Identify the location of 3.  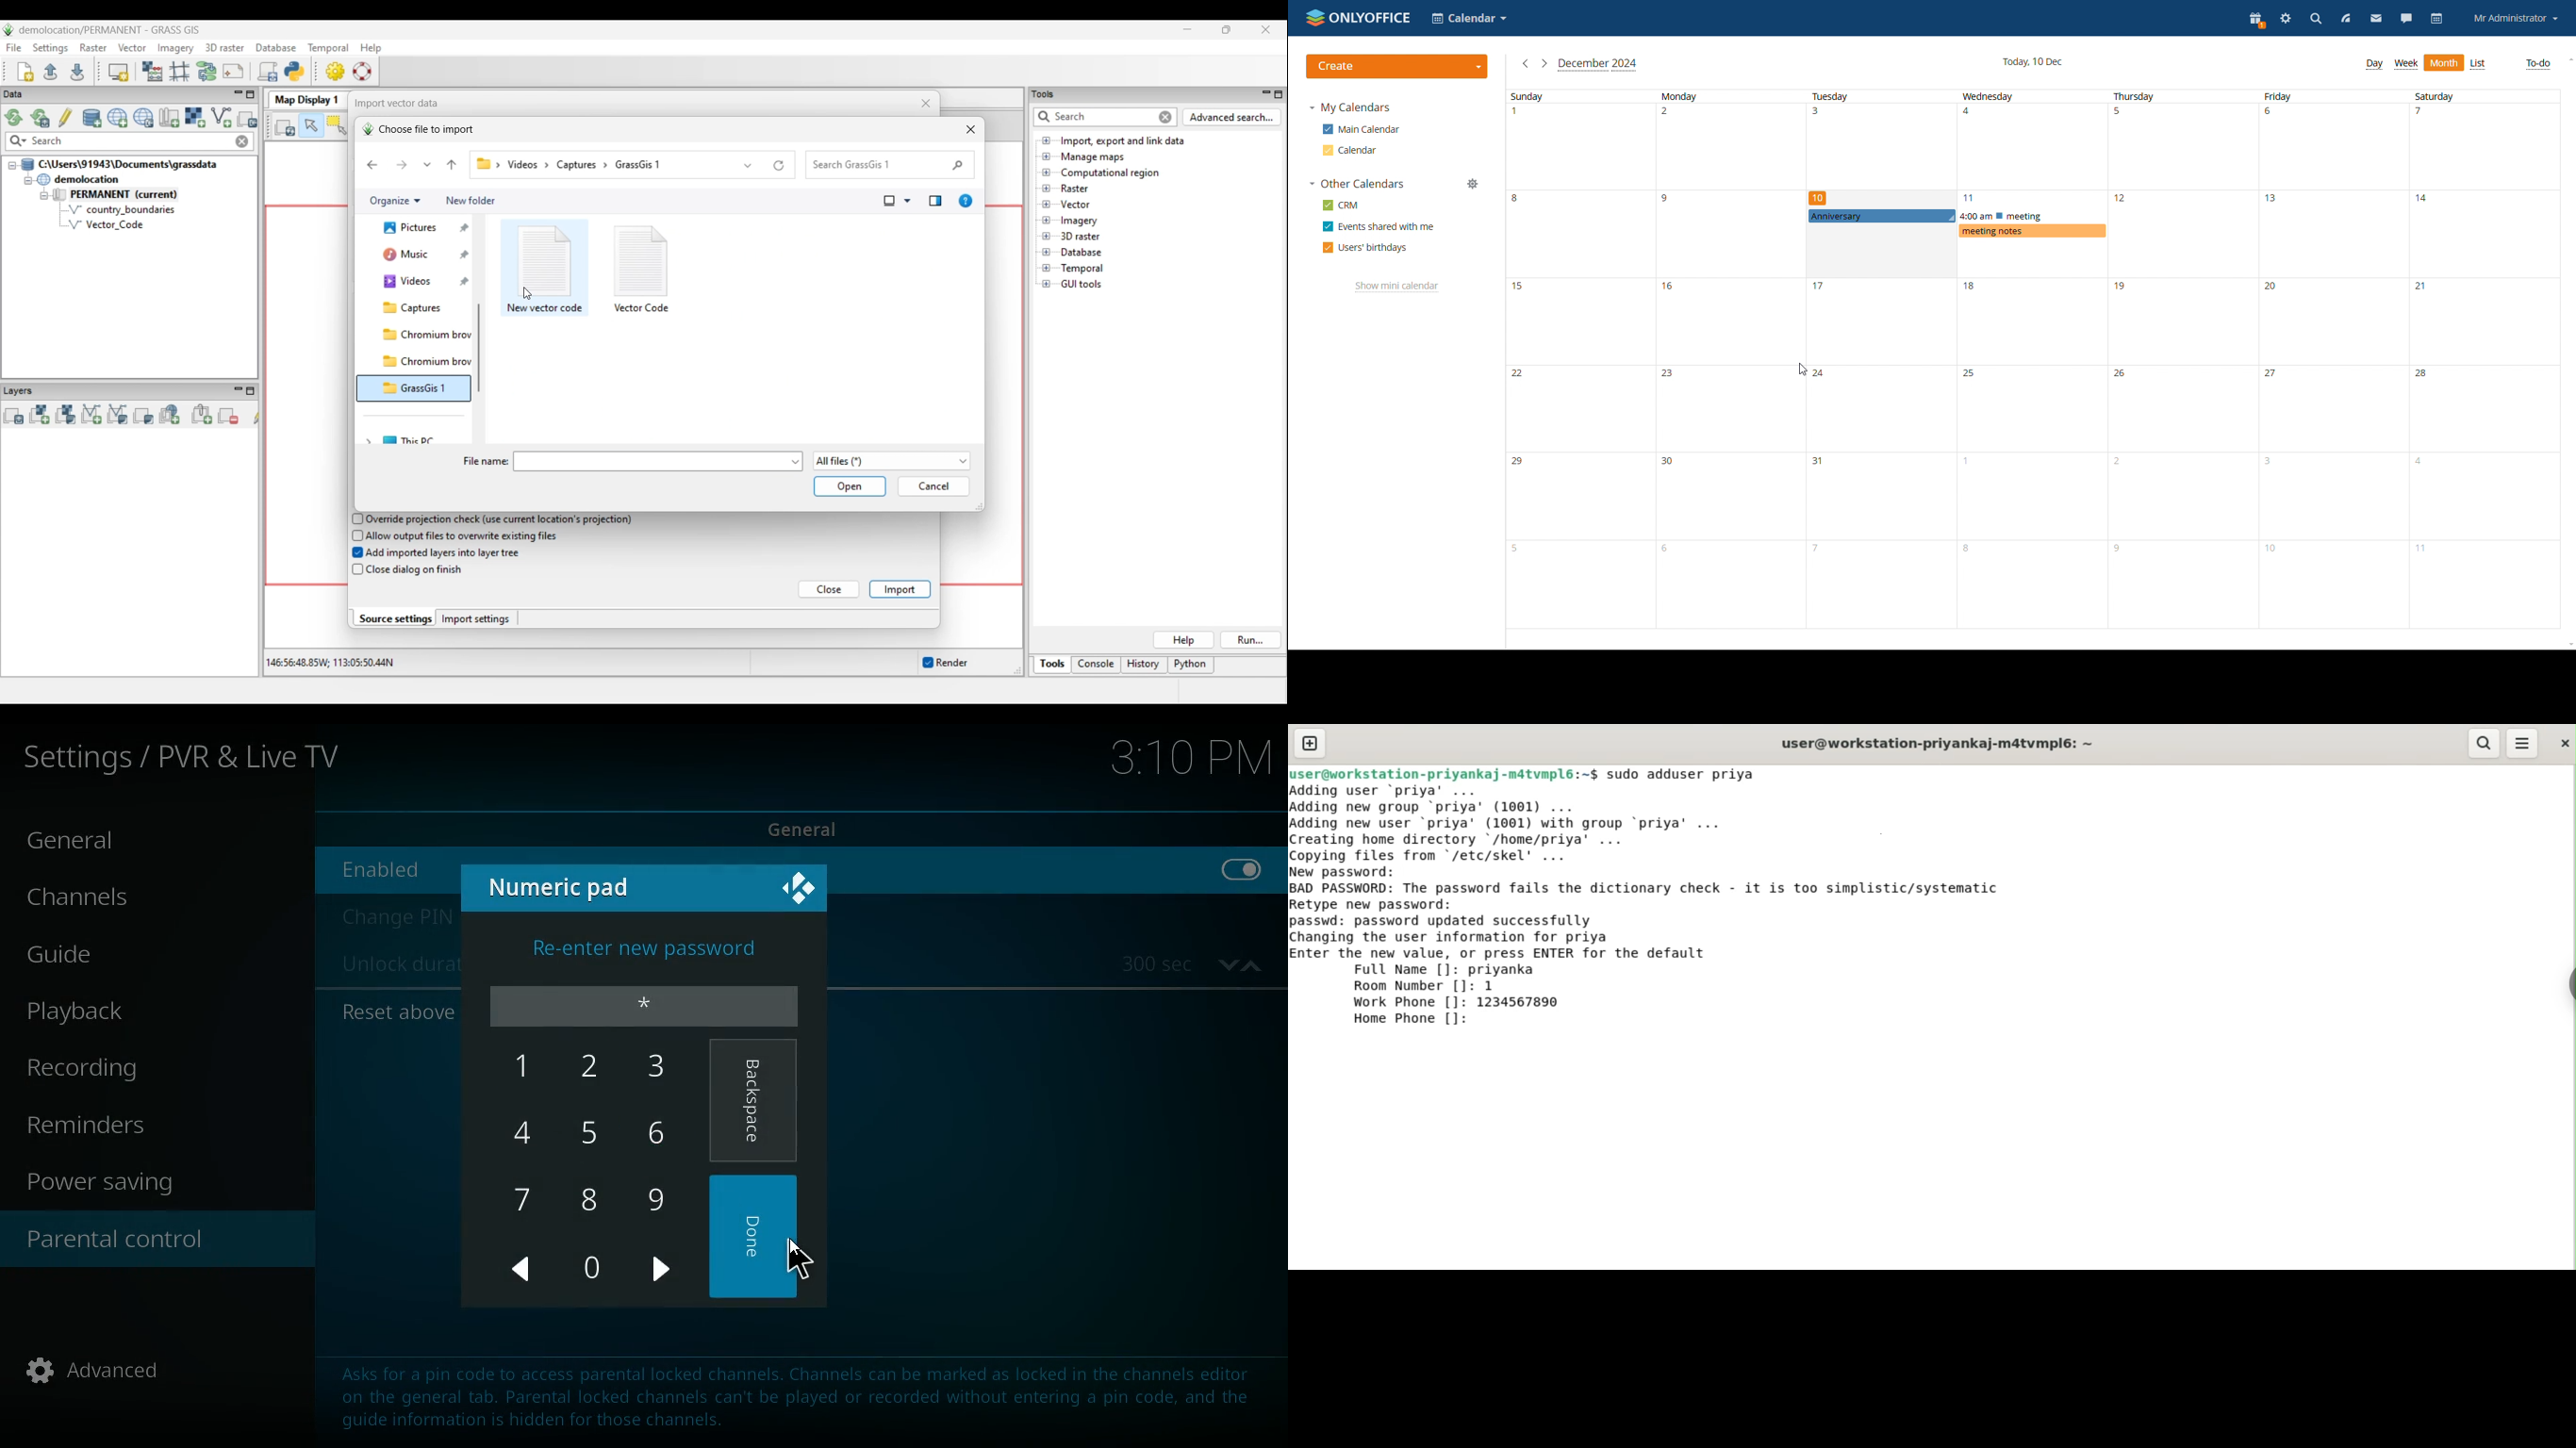
(659, 1066).